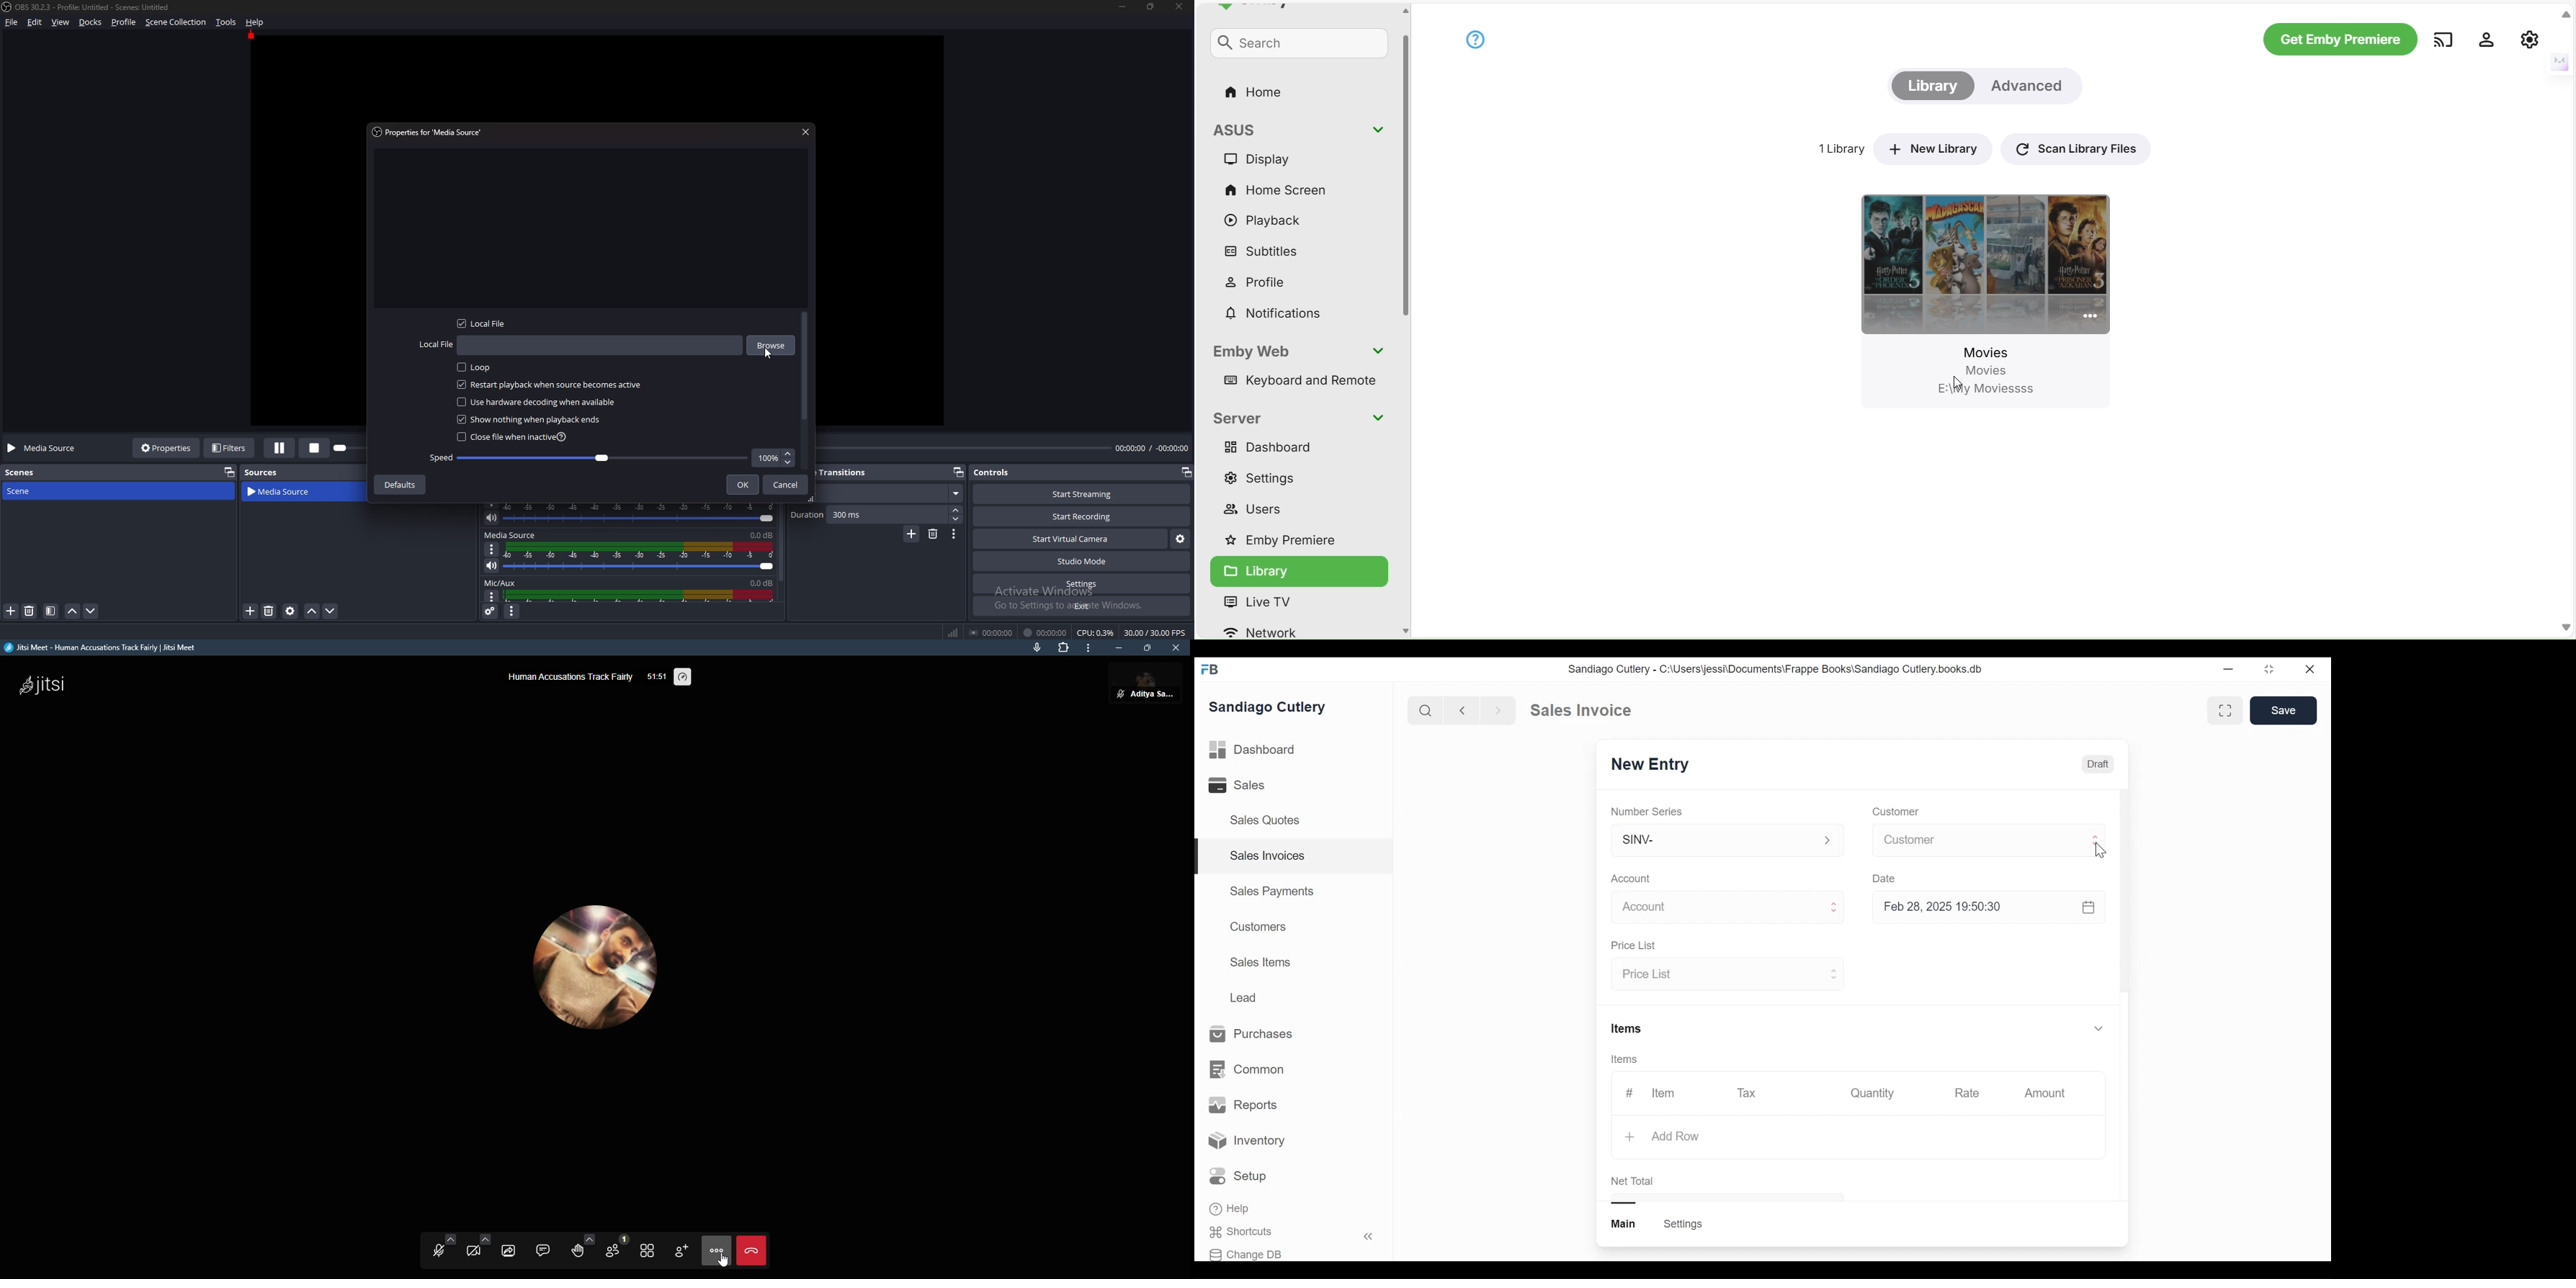  What do you see at coordinates (123, 22) in the screenshot?
I see `Profile` at bounding box center [123, 22].